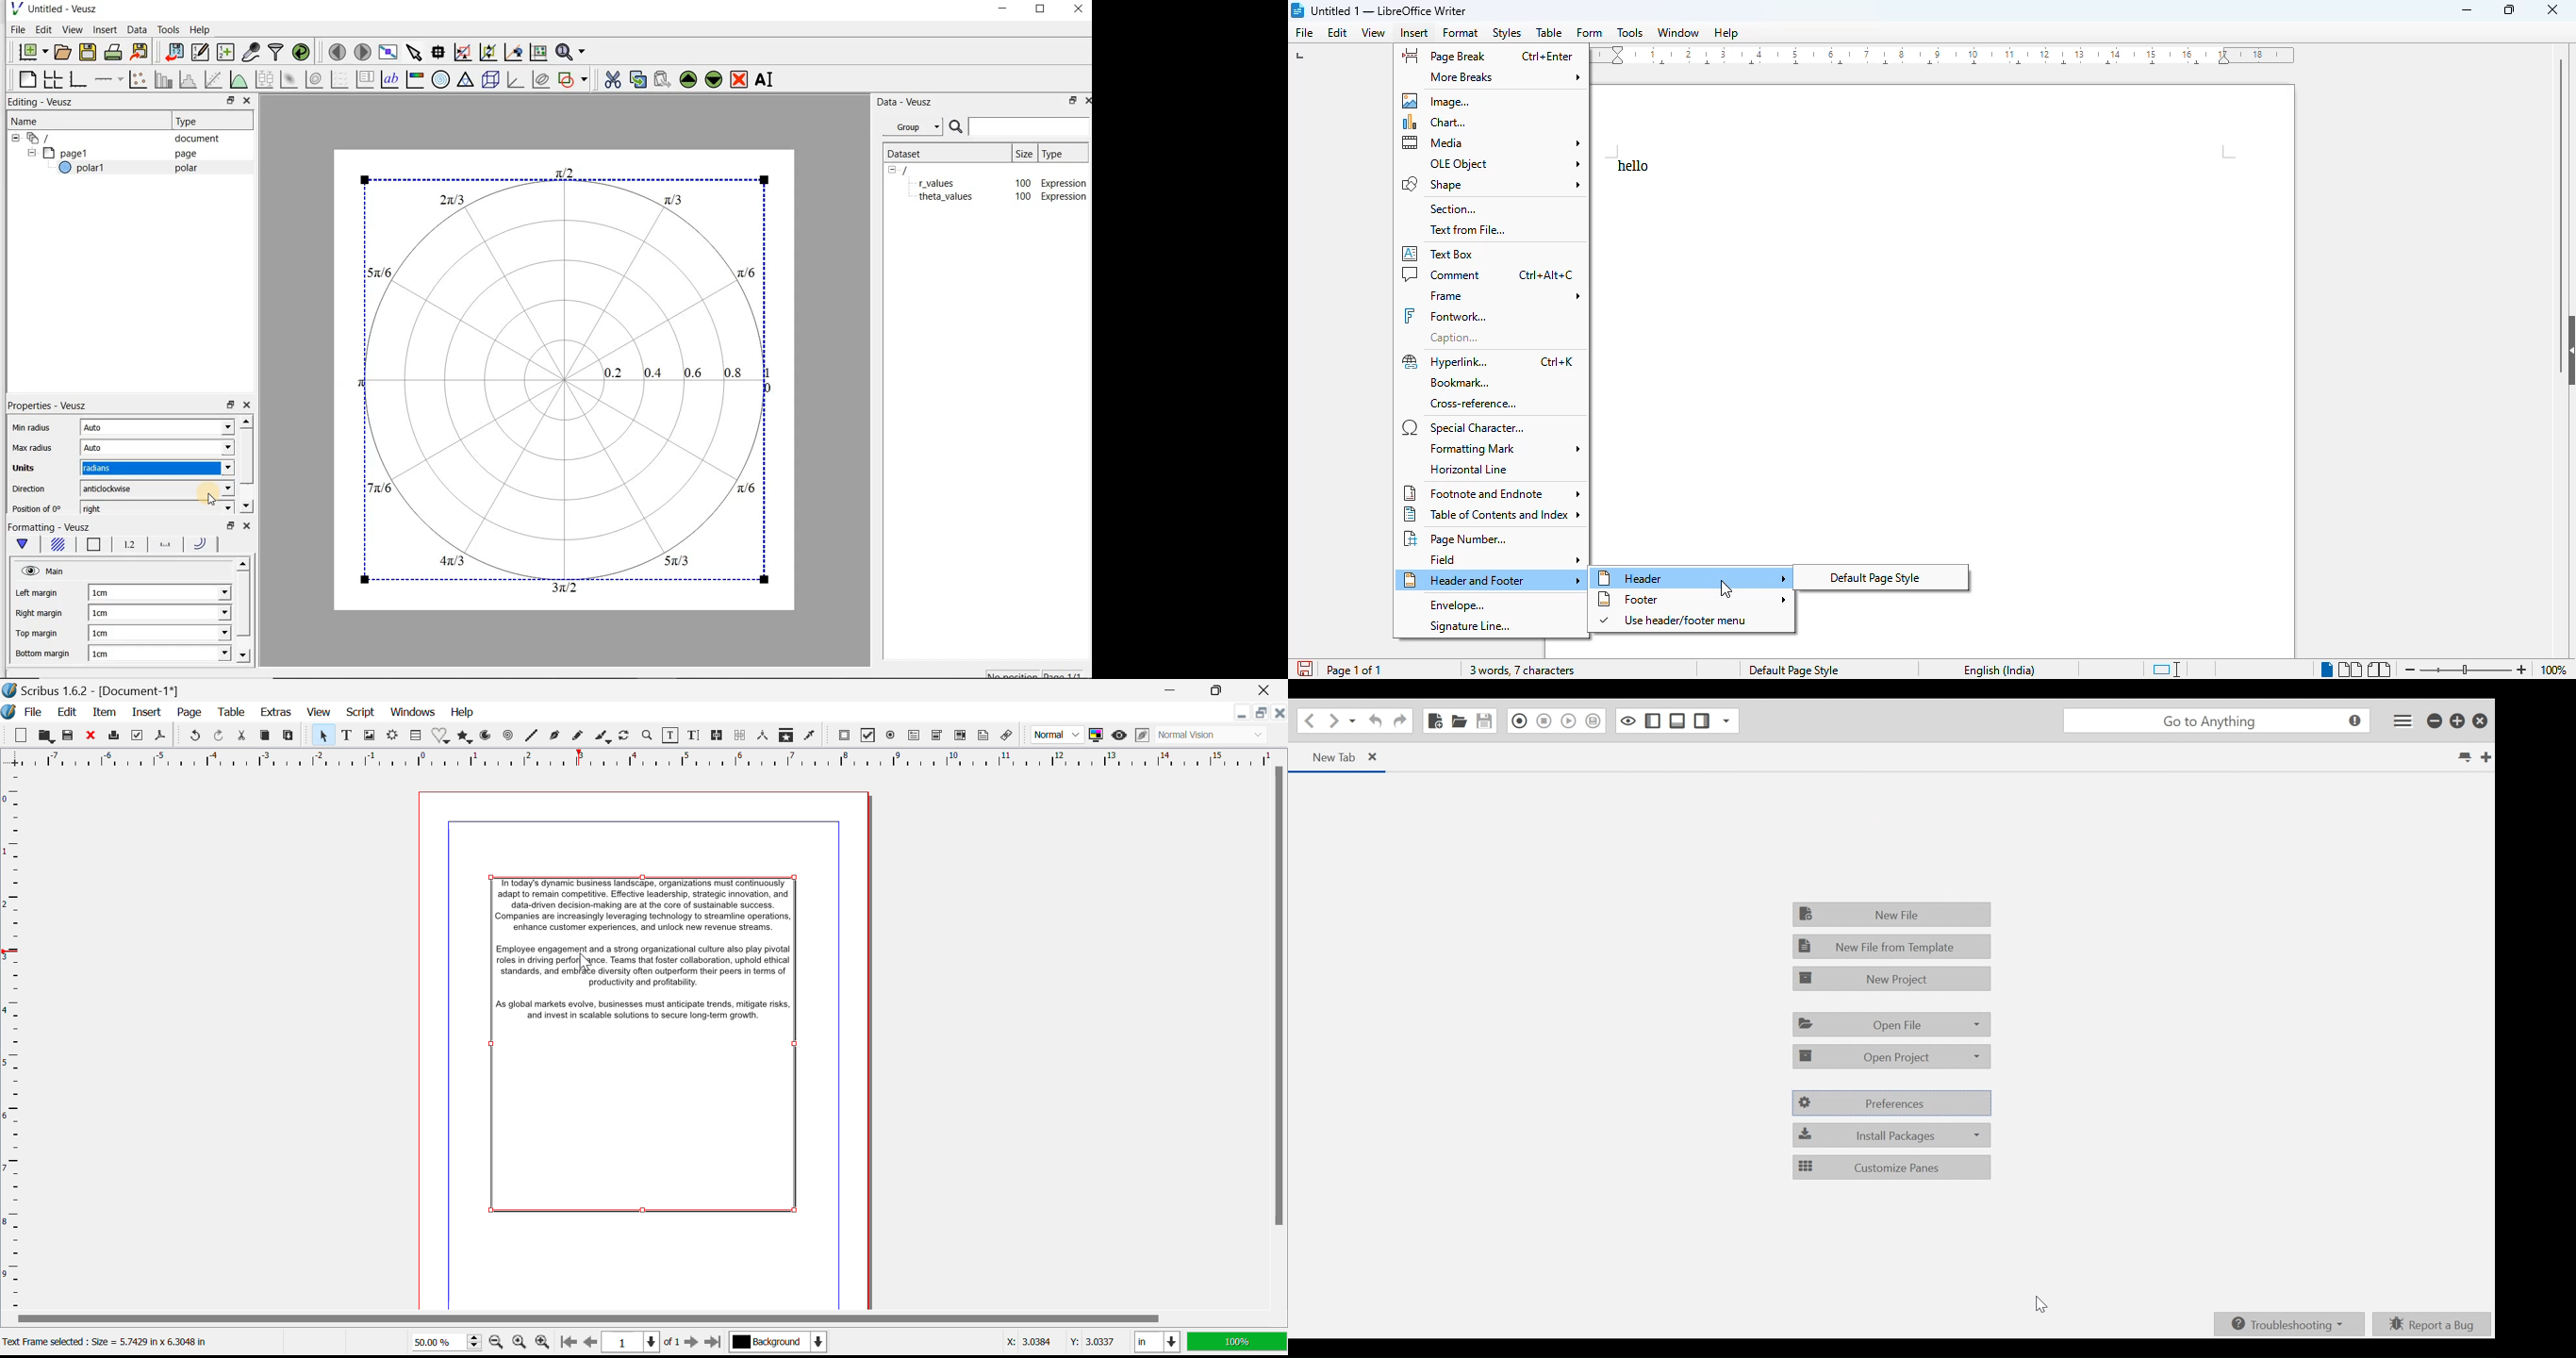 The width and height of the screenshot is (2576, 1372). I want to click on Zoom 50%, so click(445, 1341).